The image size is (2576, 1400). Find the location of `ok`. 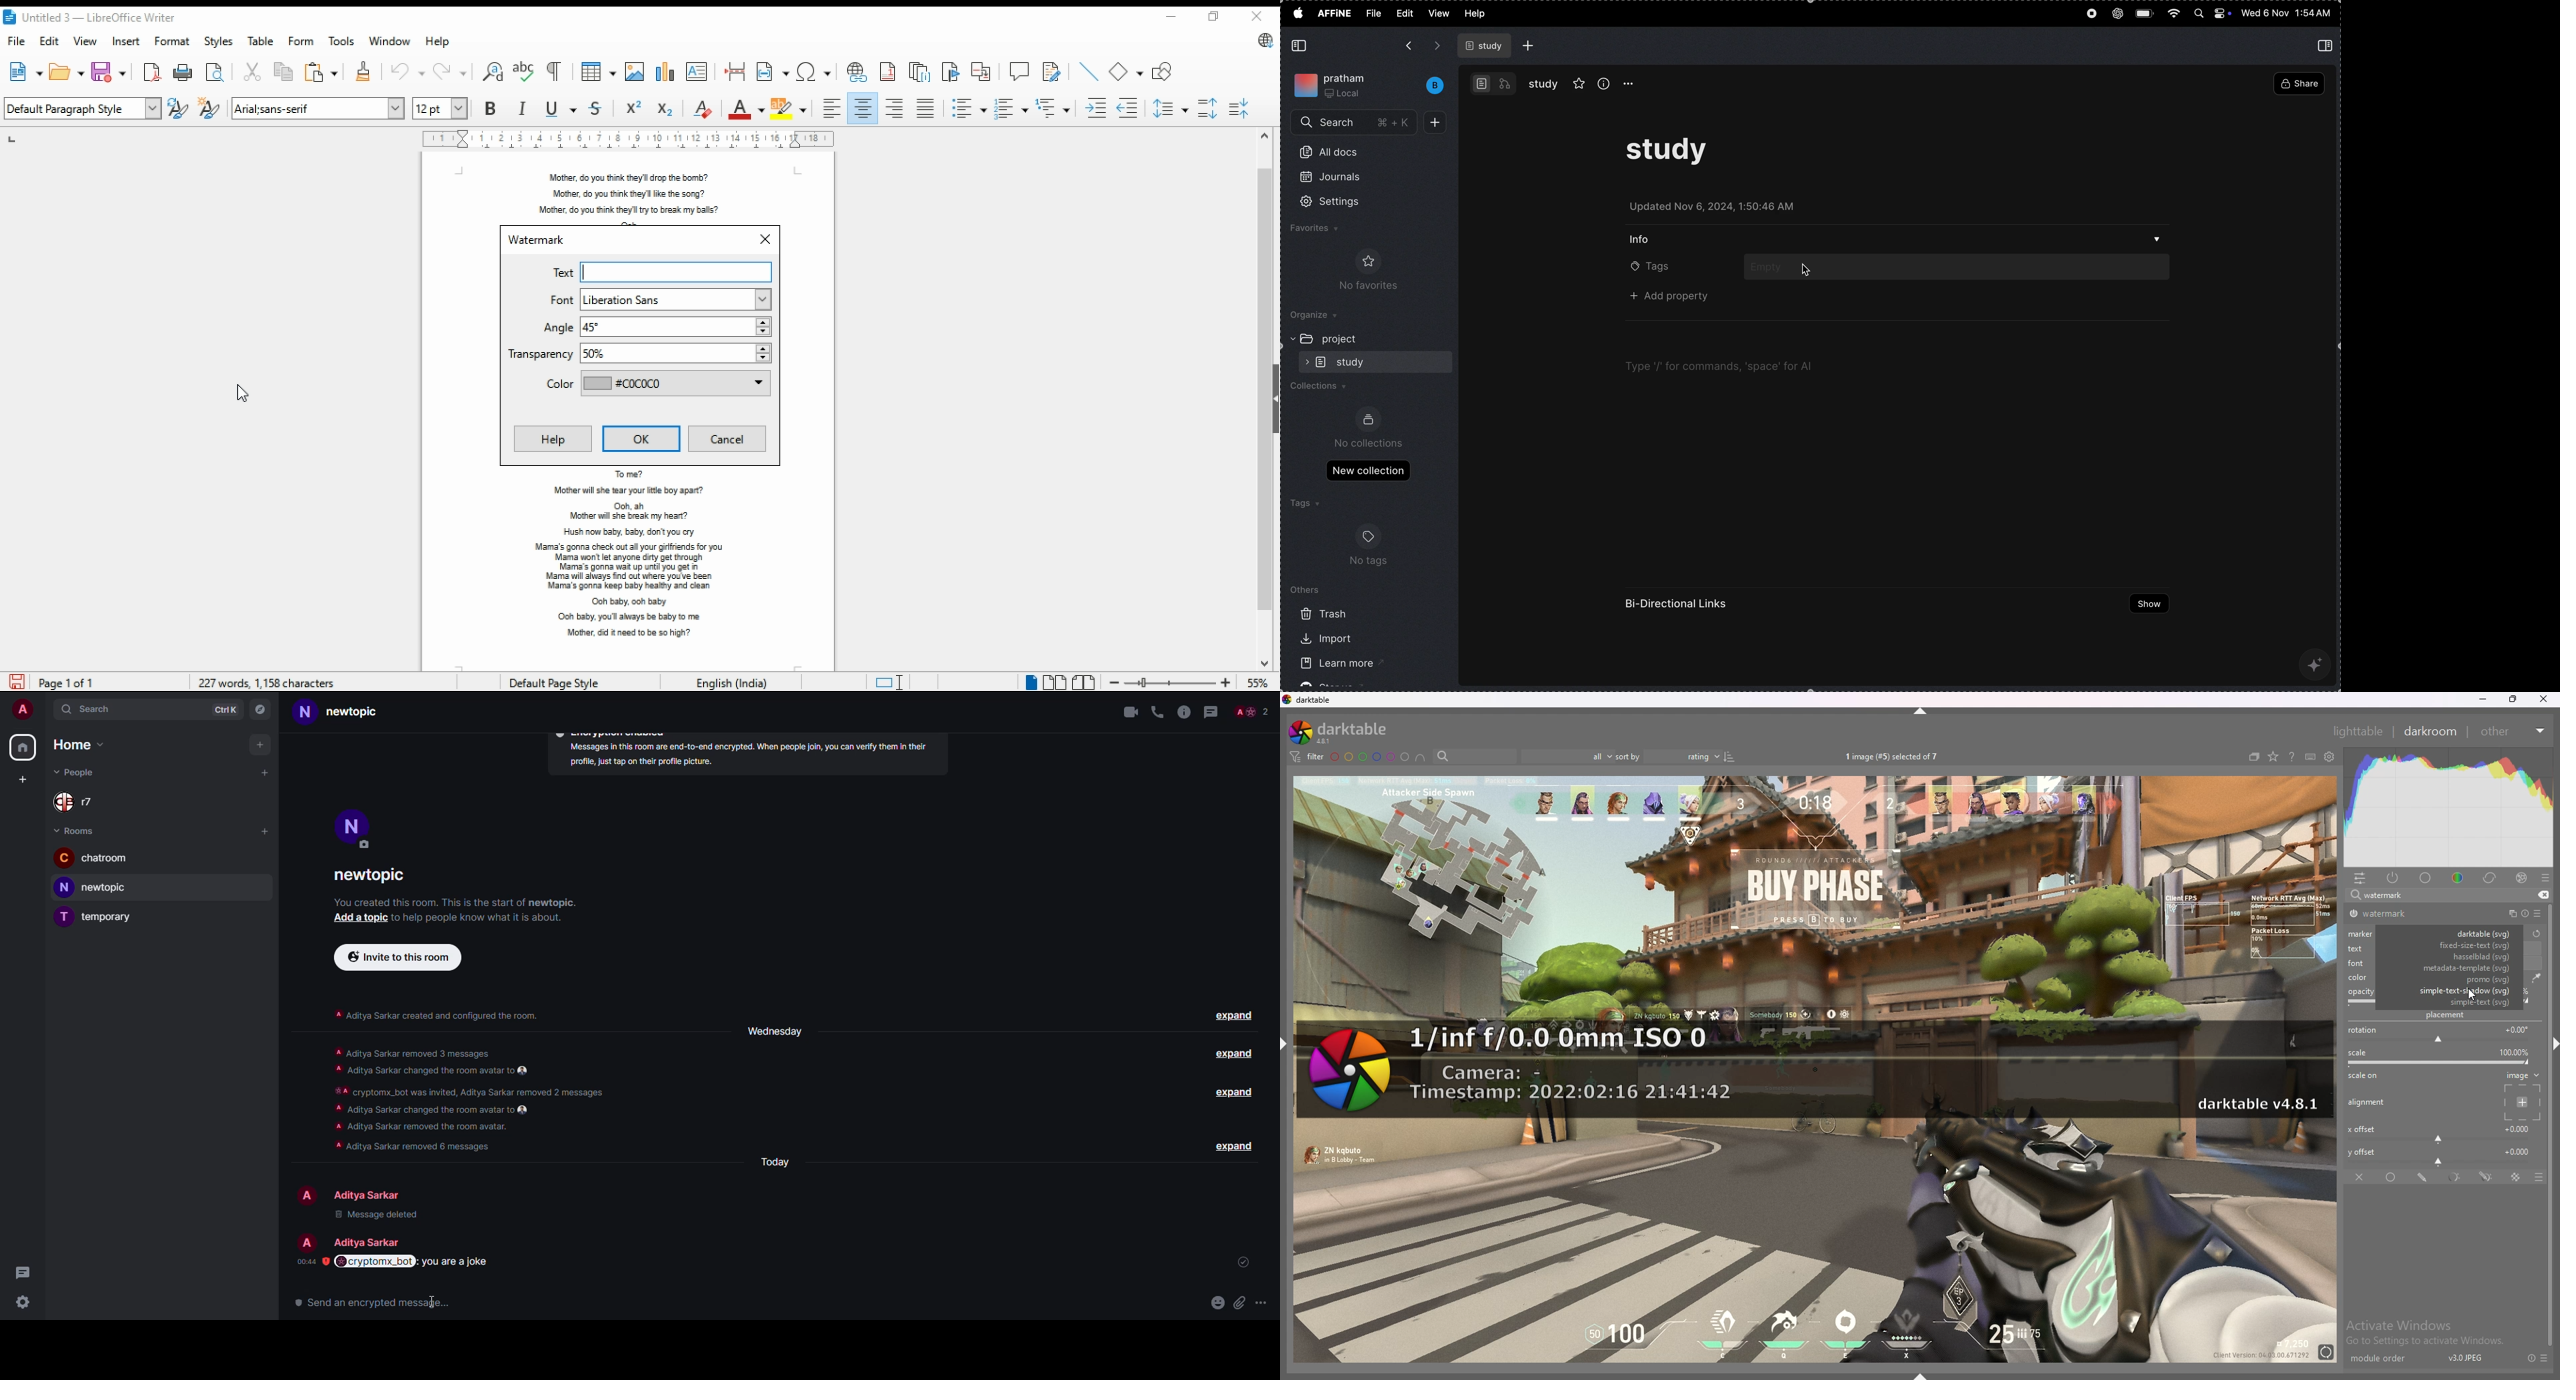

ok is located at coordinates (638, 438).